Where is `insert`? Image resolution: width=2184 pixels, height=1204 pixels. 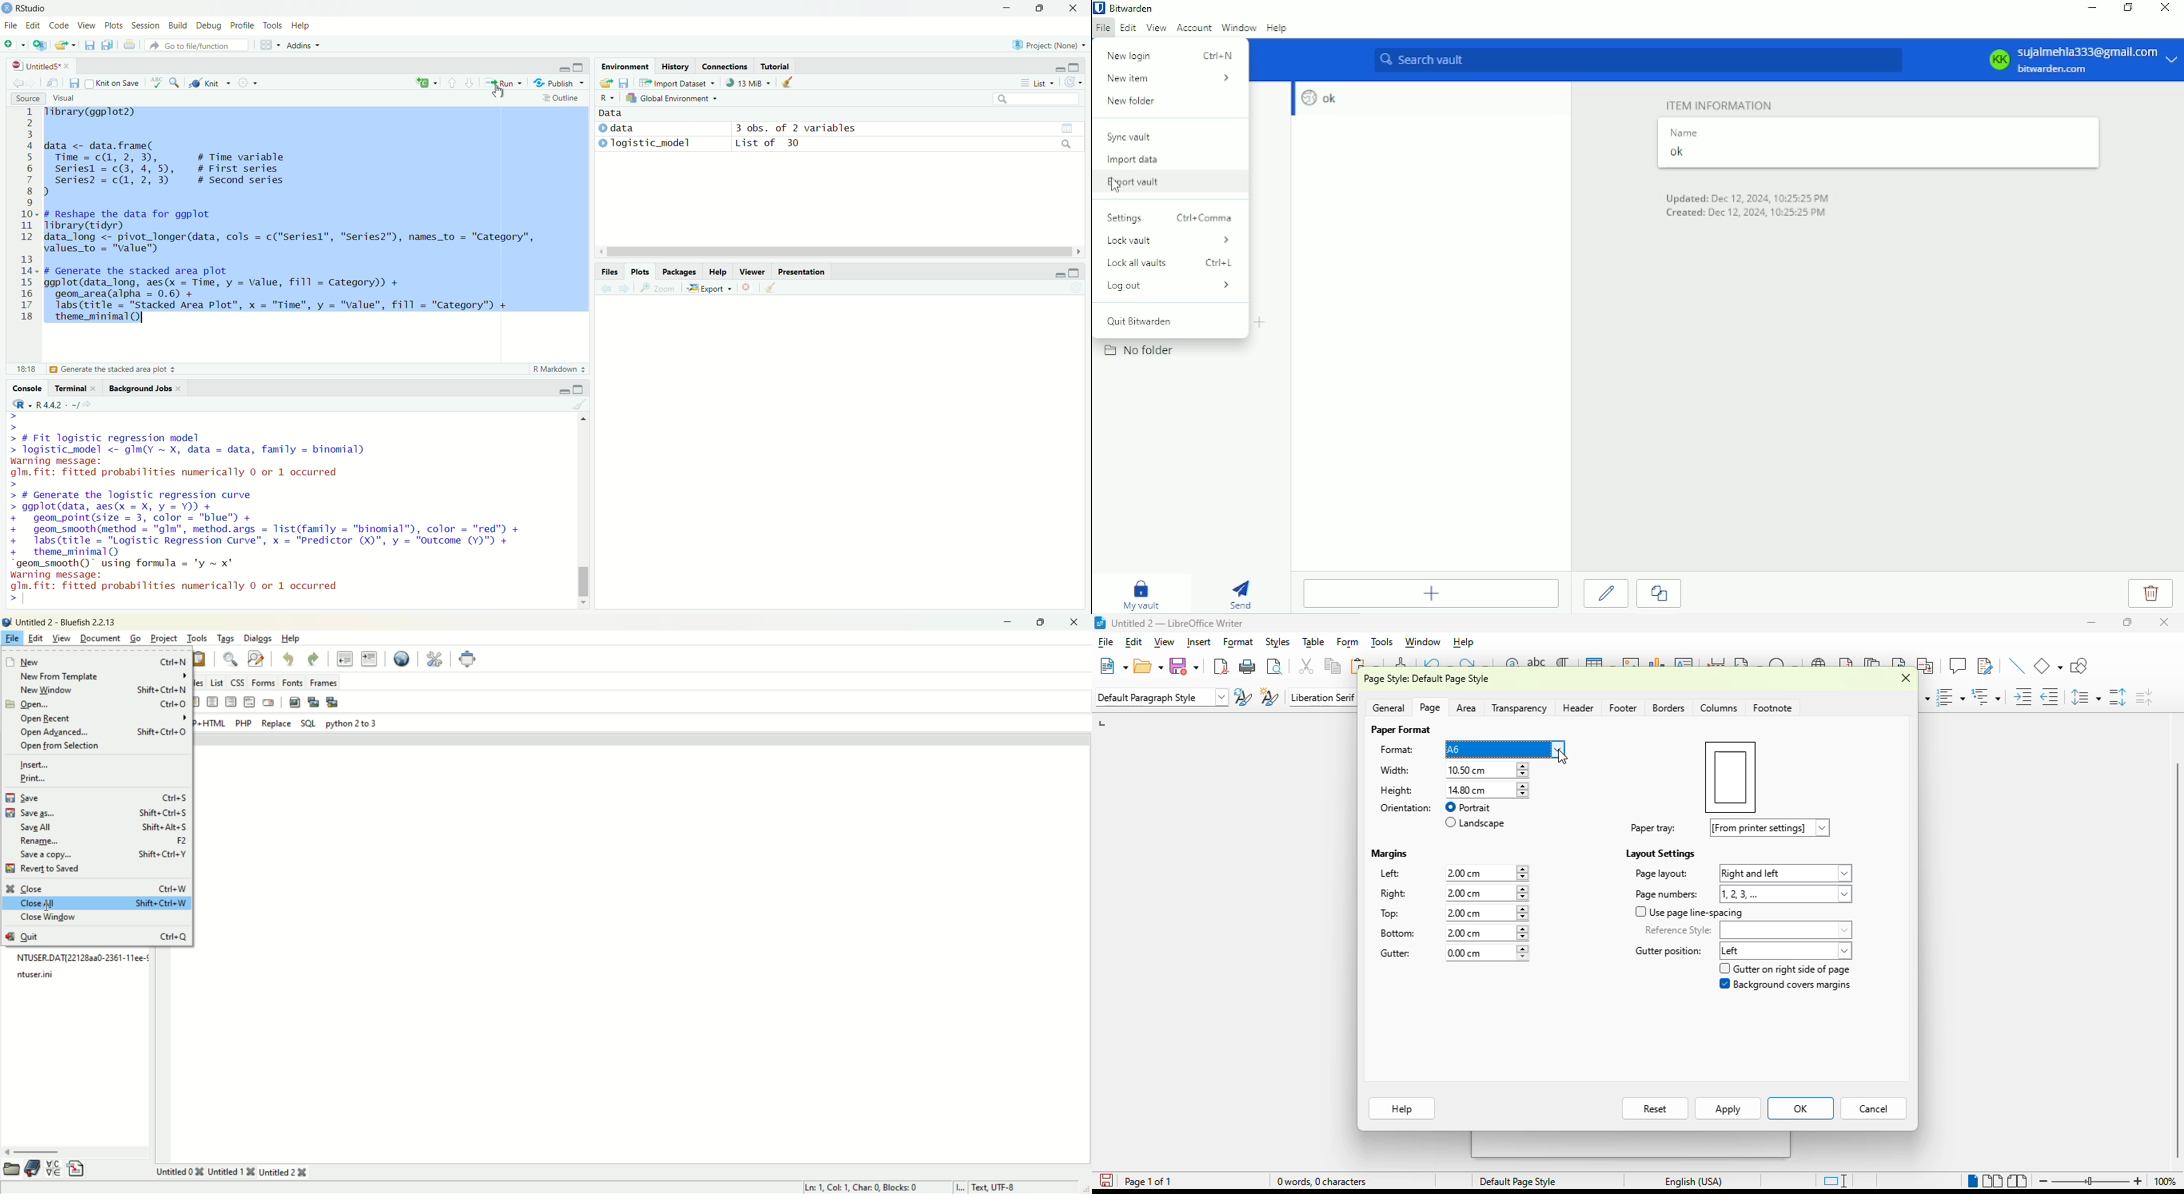 insert is located at coordinates (36, 764).